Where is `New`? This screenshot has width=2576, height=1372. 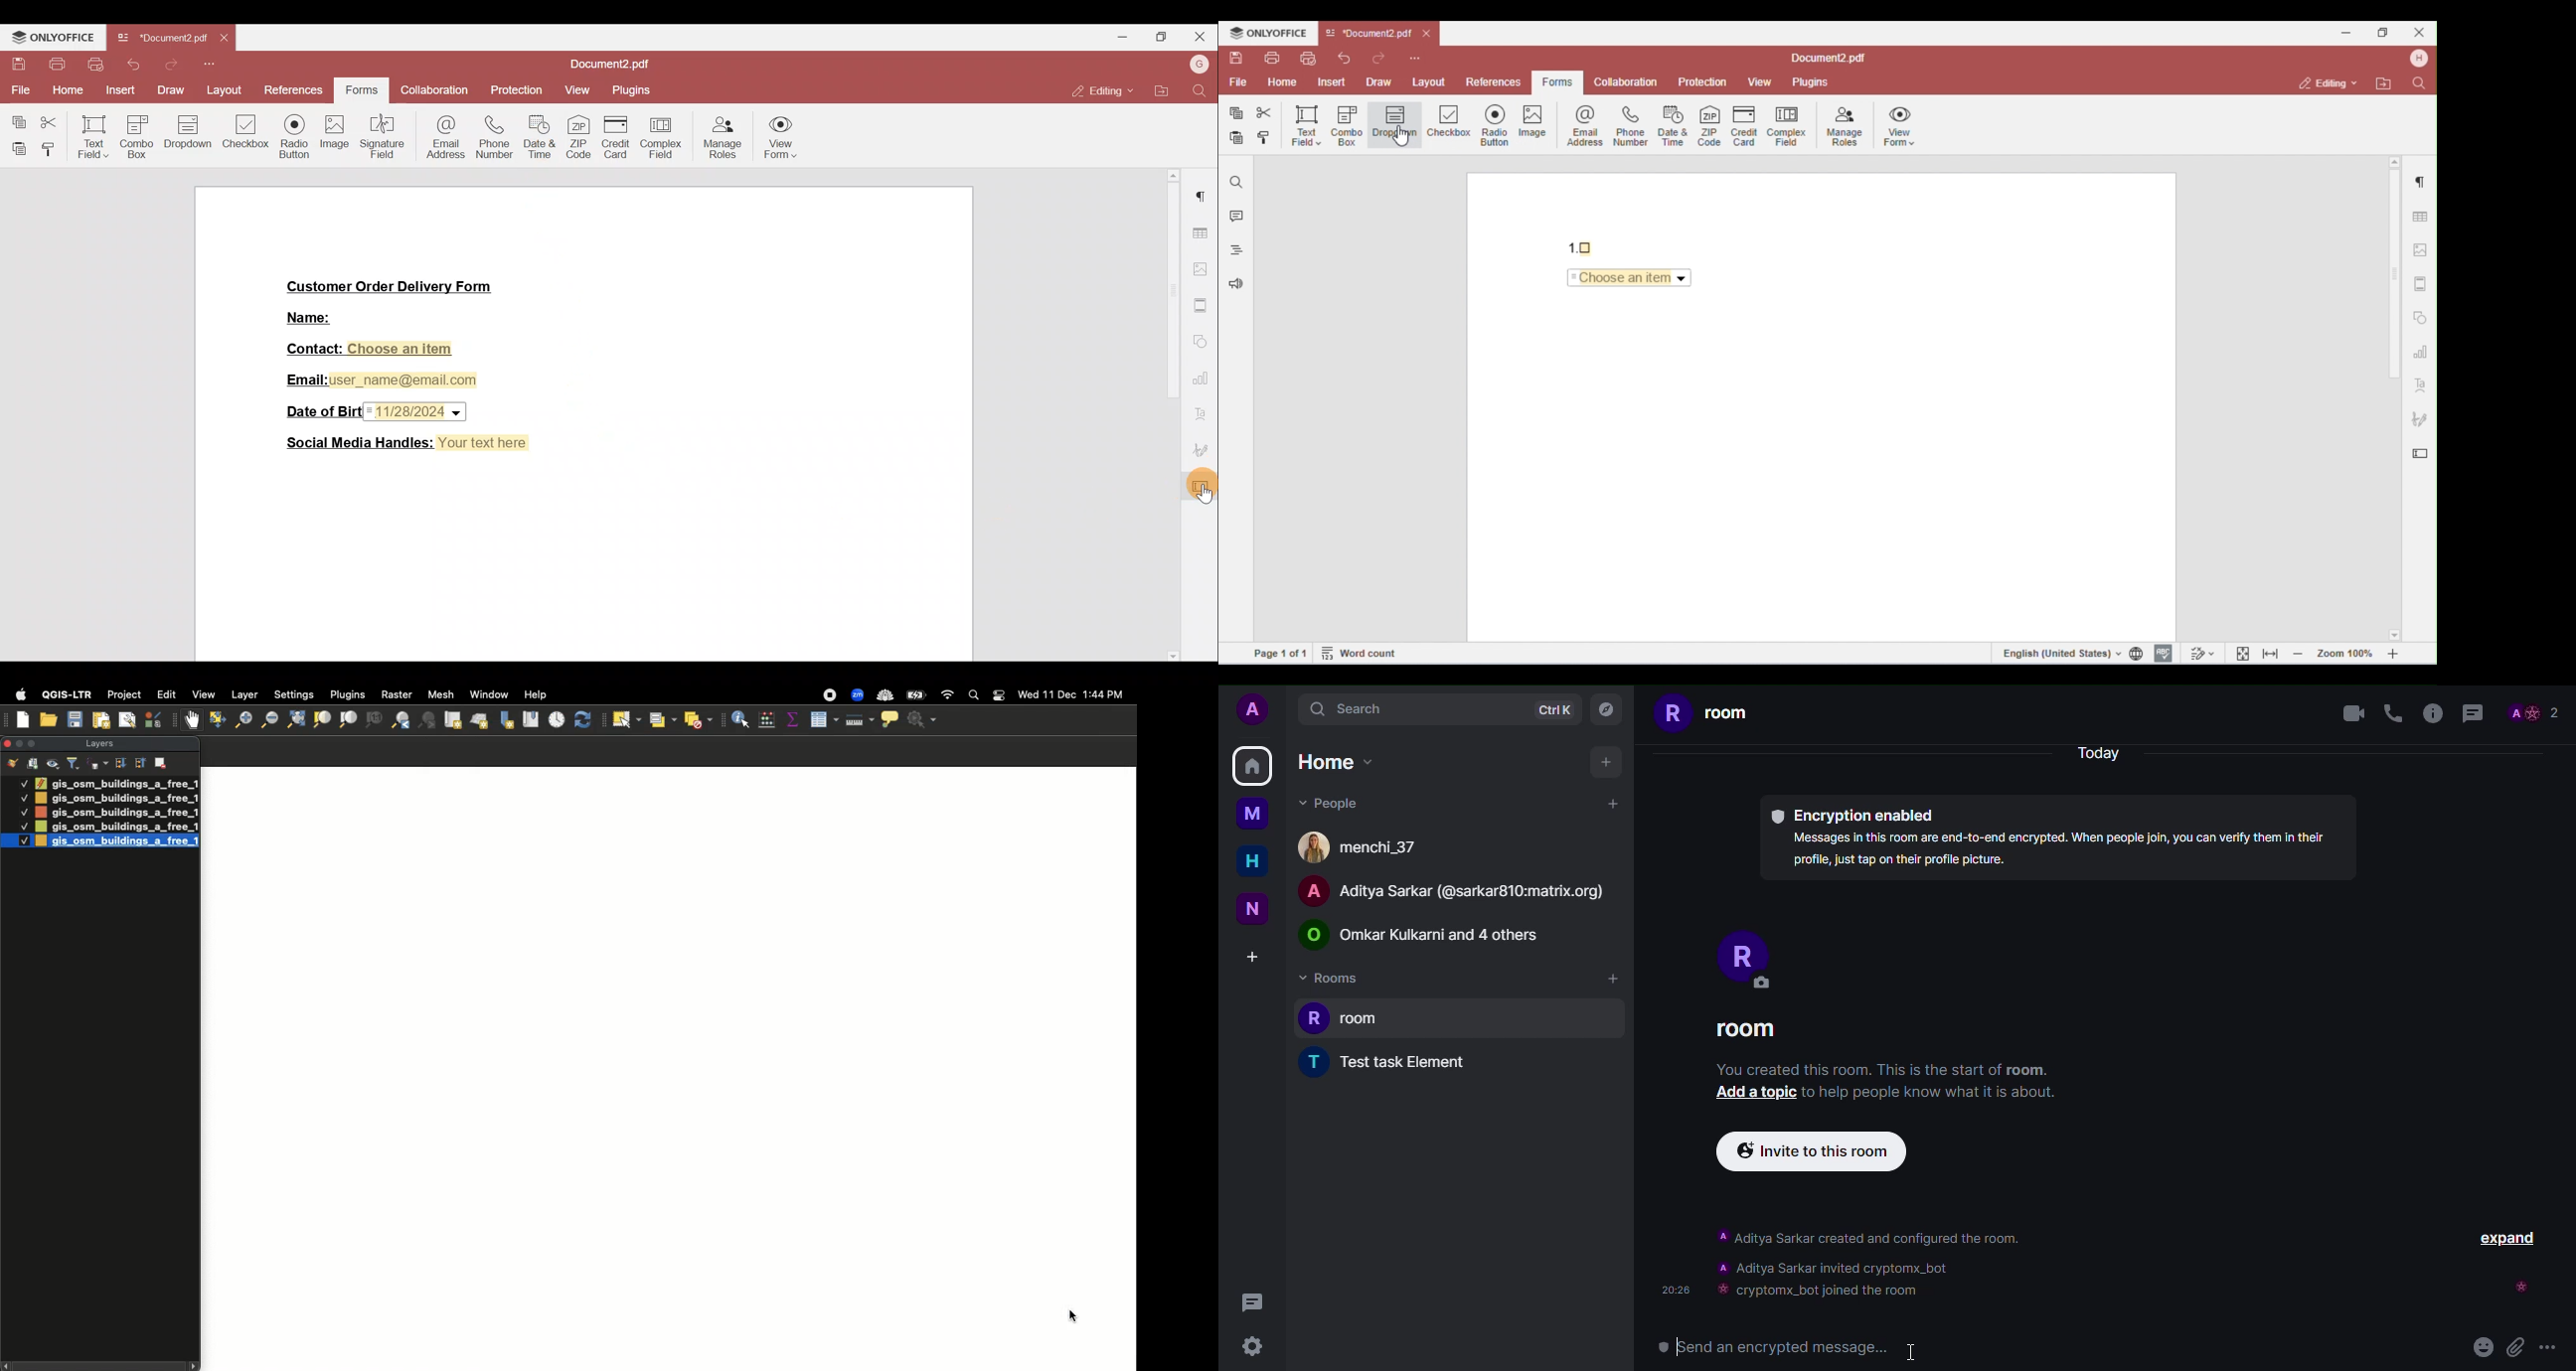
New is located at coordinates (24, 719).